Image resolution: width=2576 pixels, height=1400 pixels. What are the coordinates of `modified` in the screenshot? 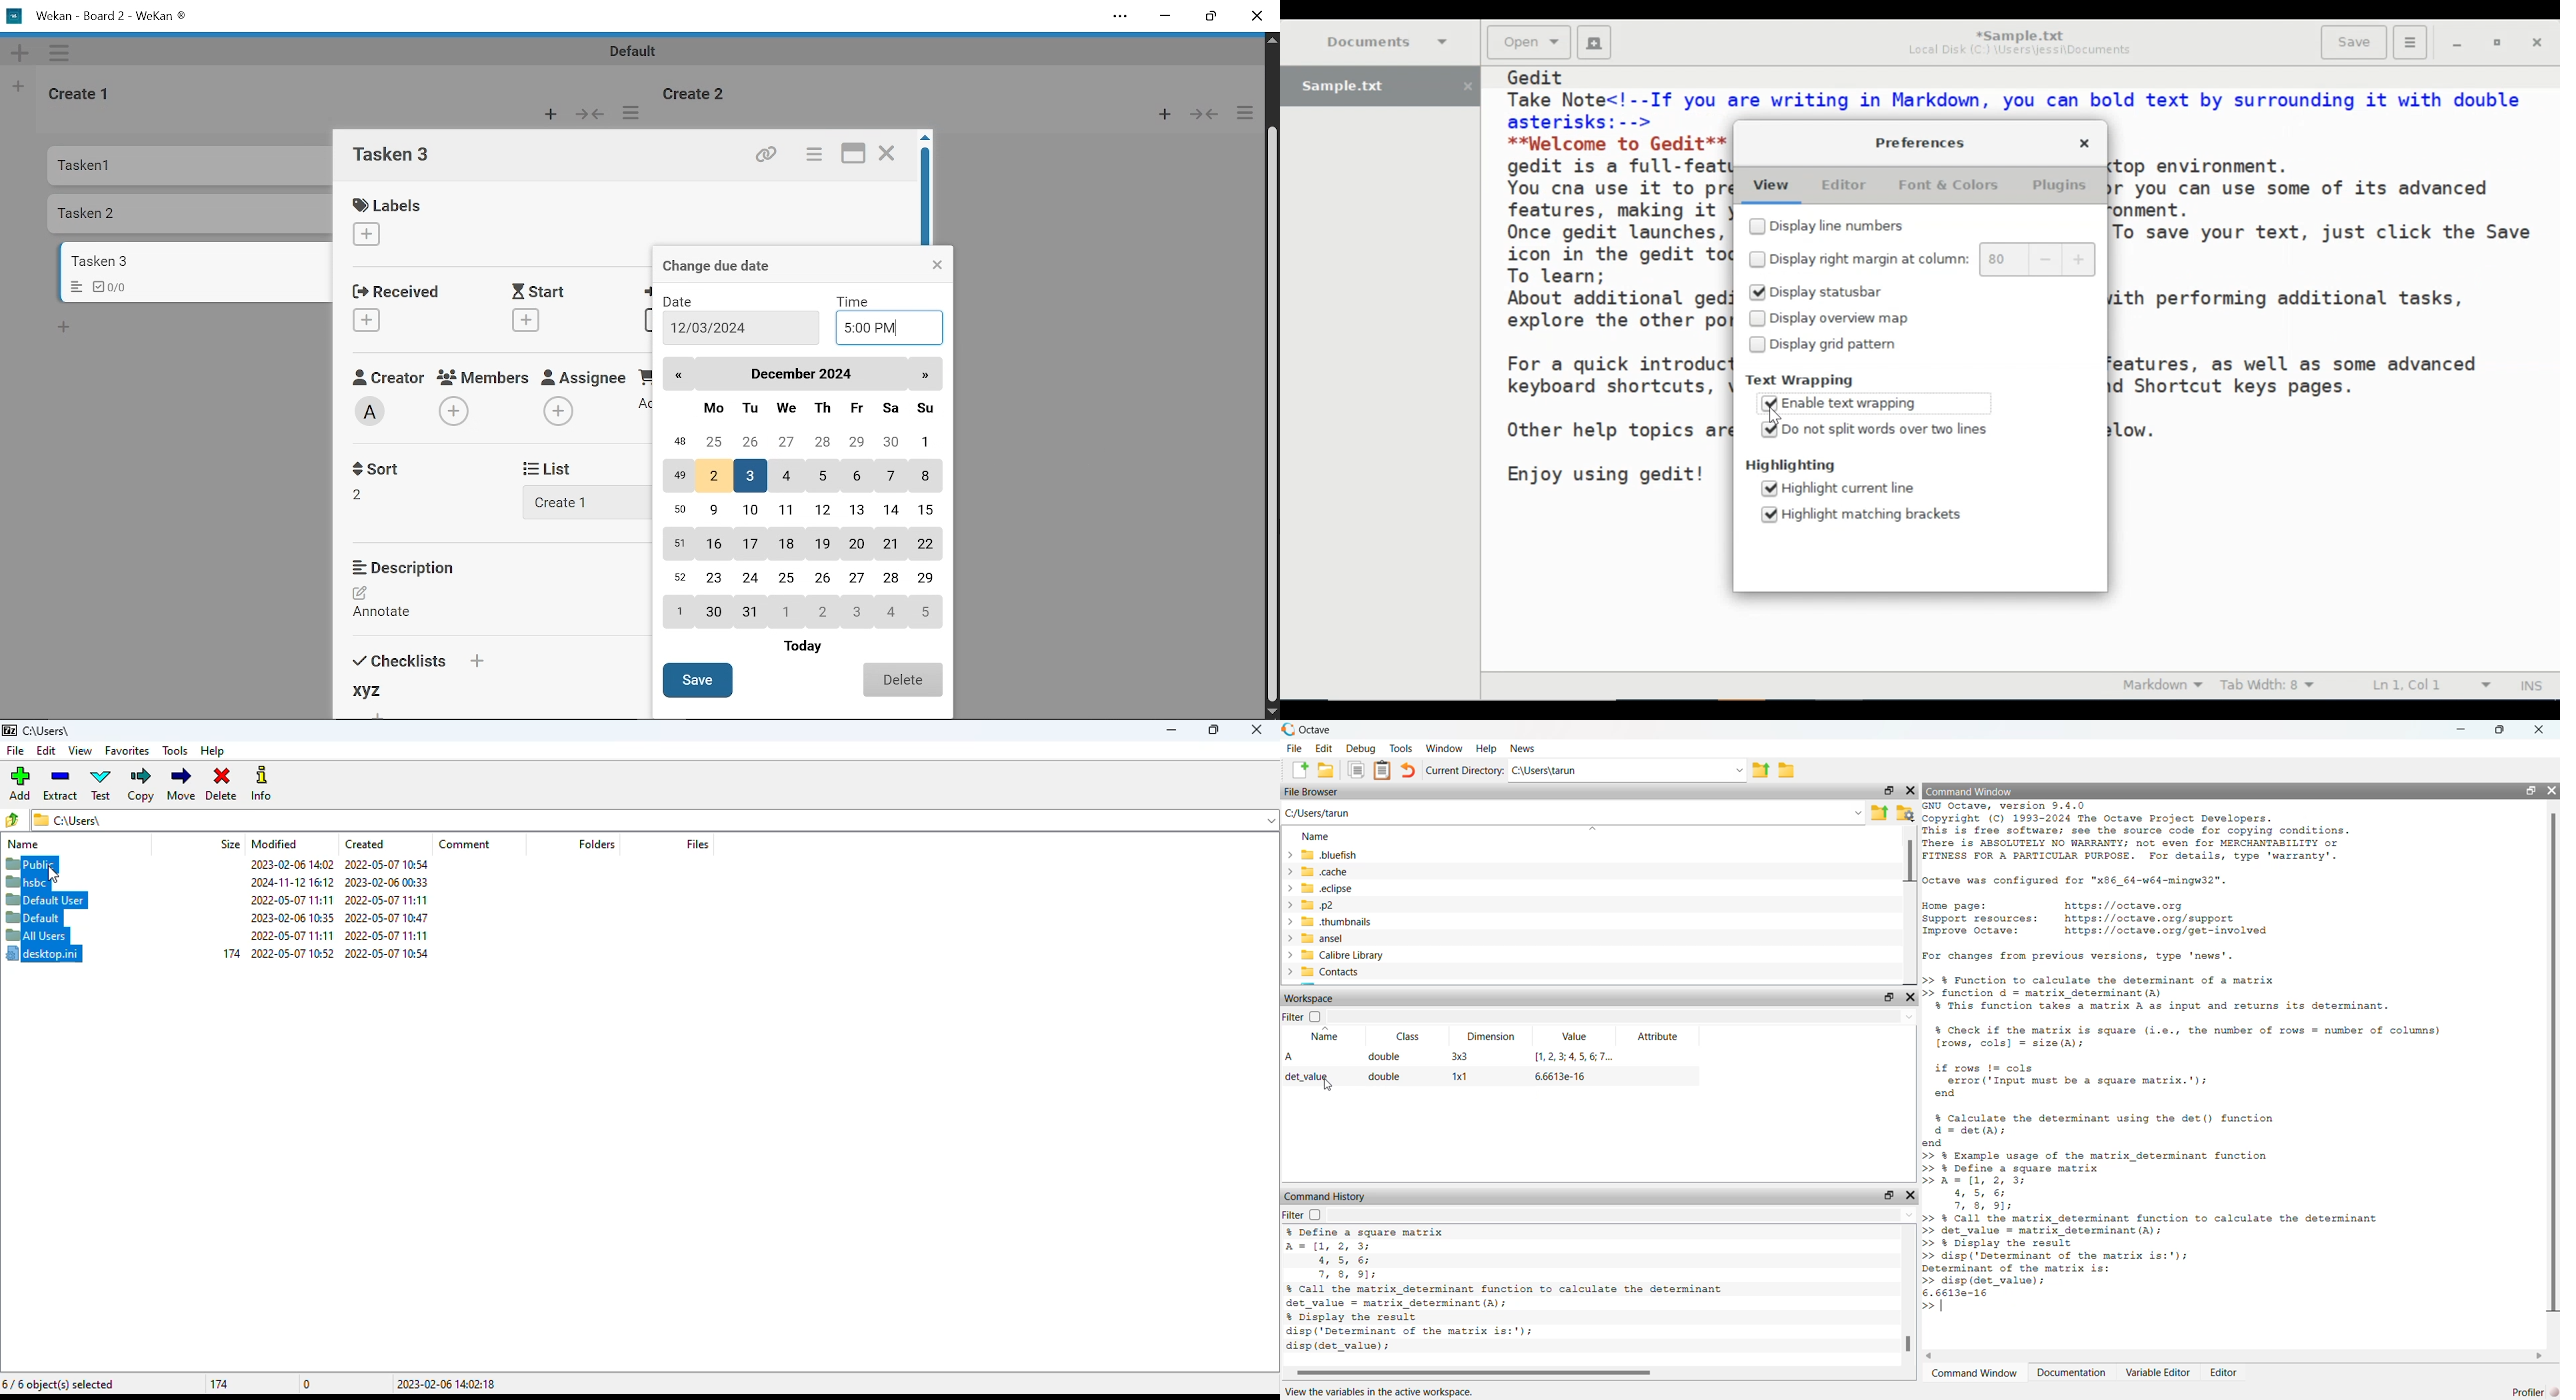 It's located at (275, 844).